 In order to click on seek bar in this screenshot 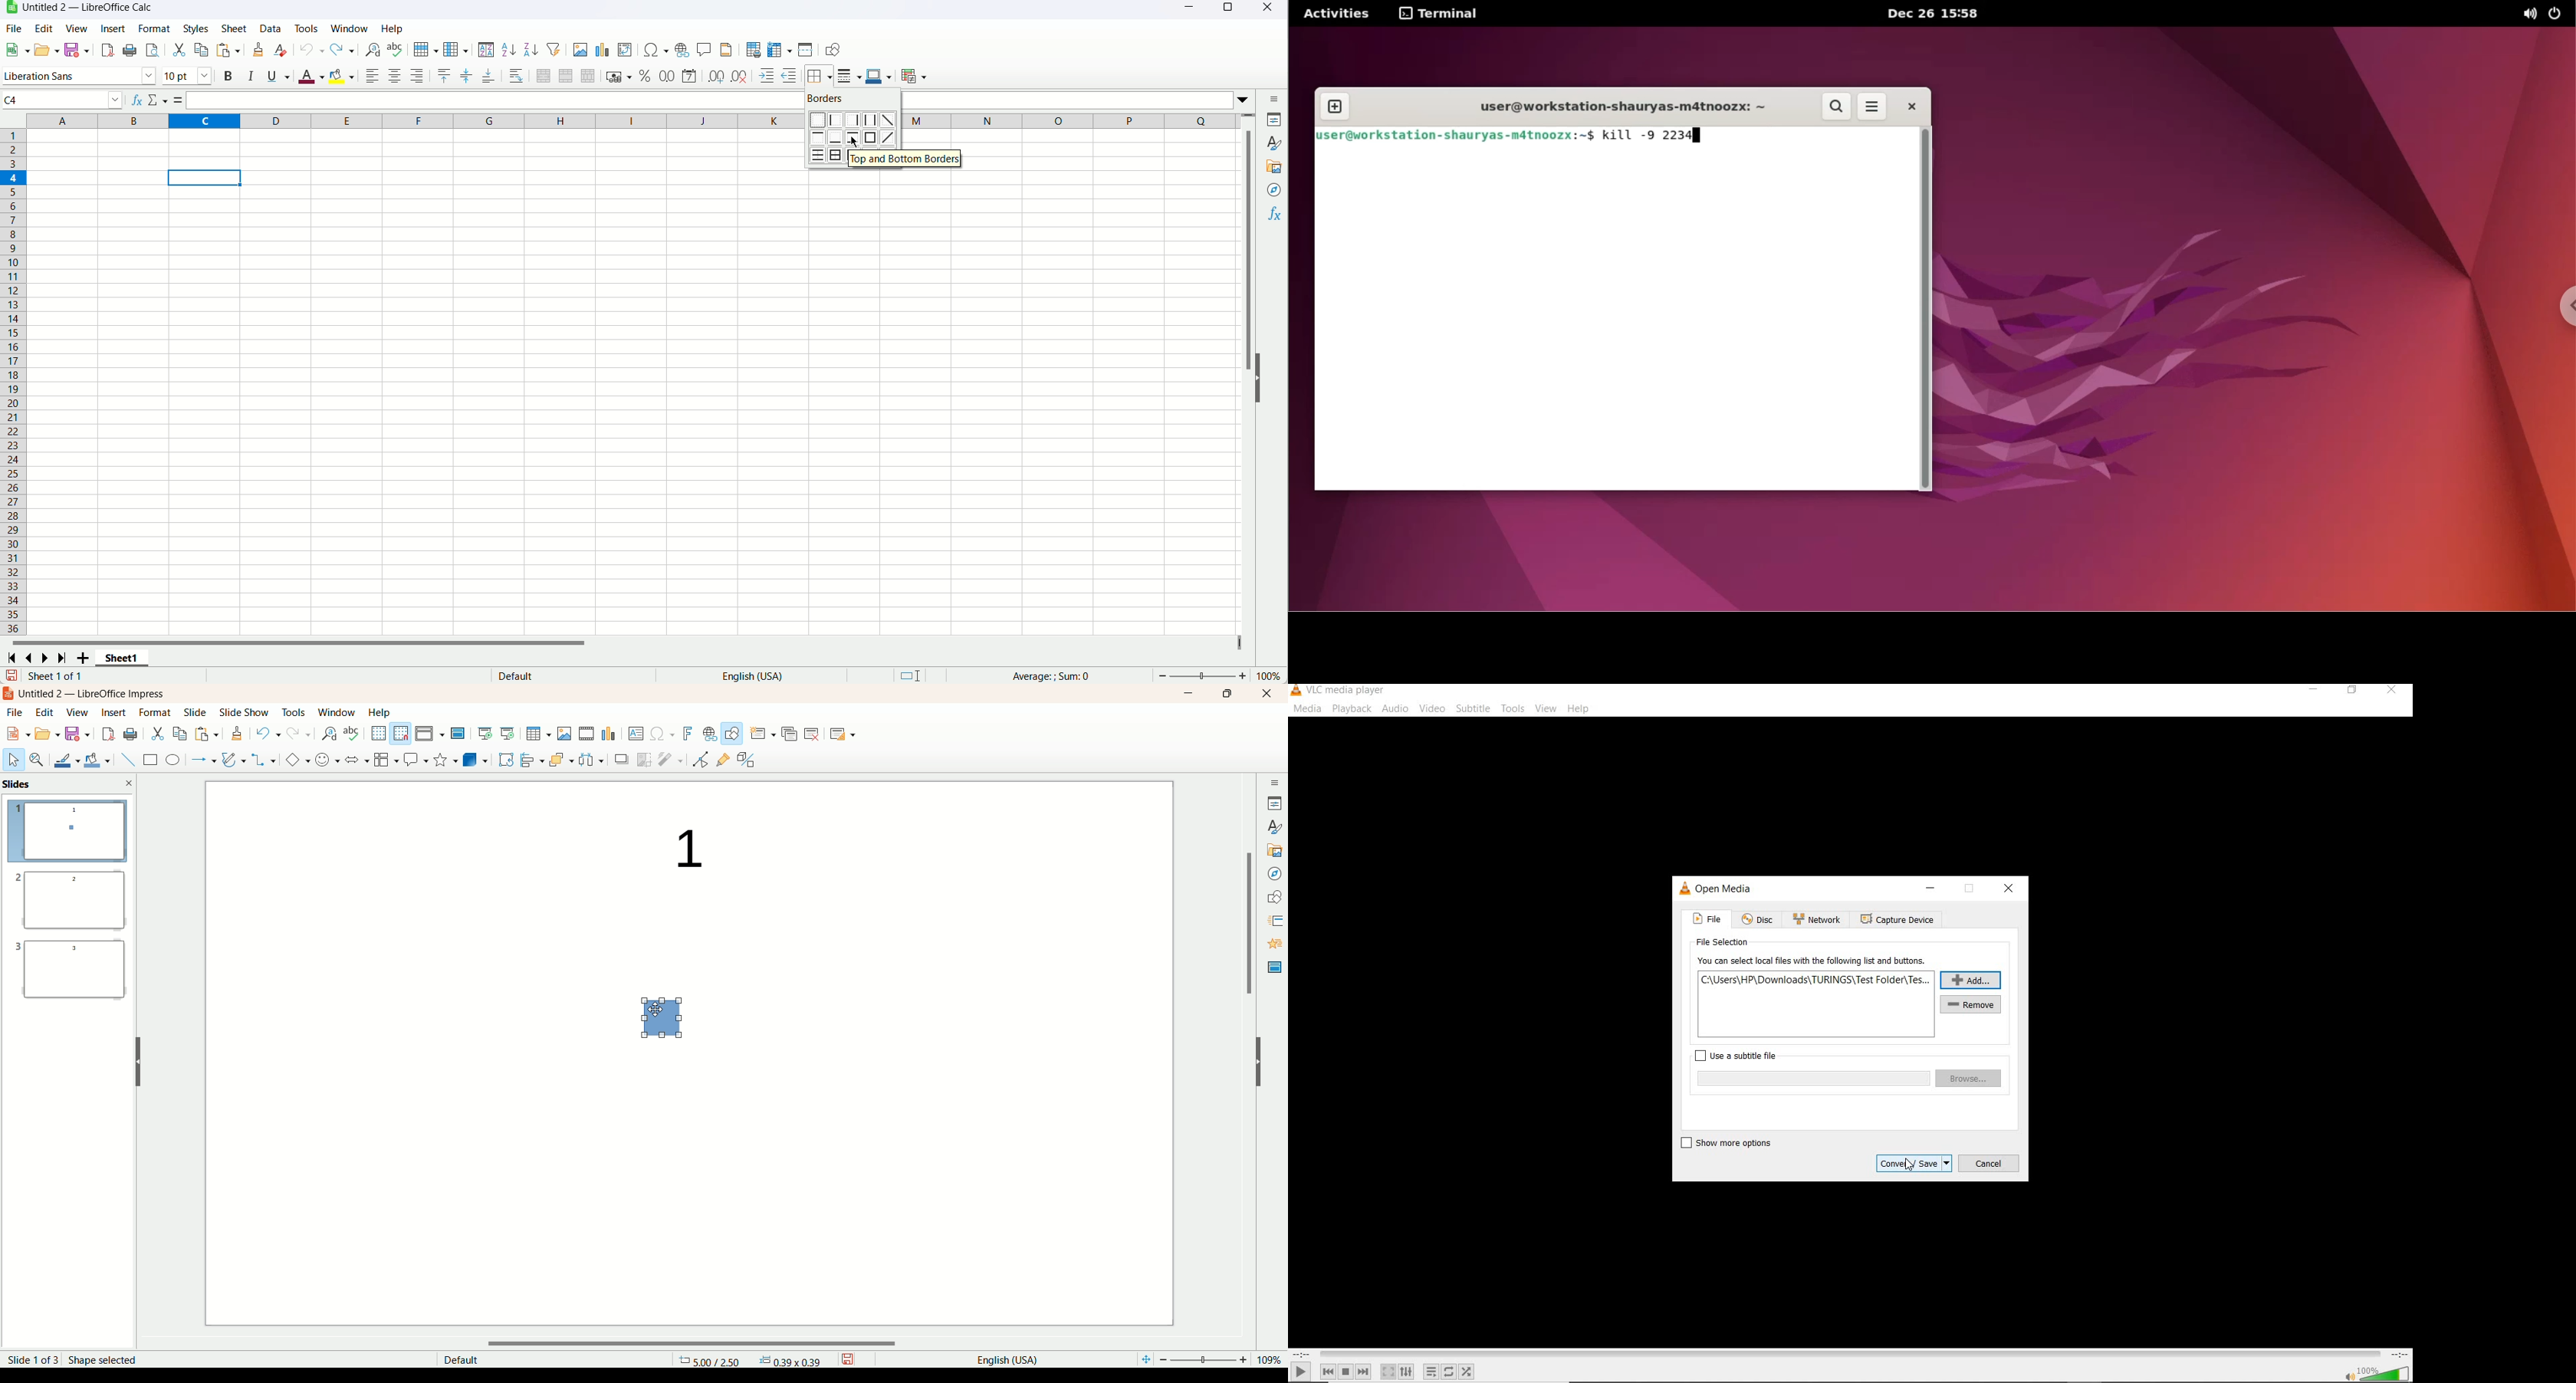, I will do `click(1849, 1354)`.